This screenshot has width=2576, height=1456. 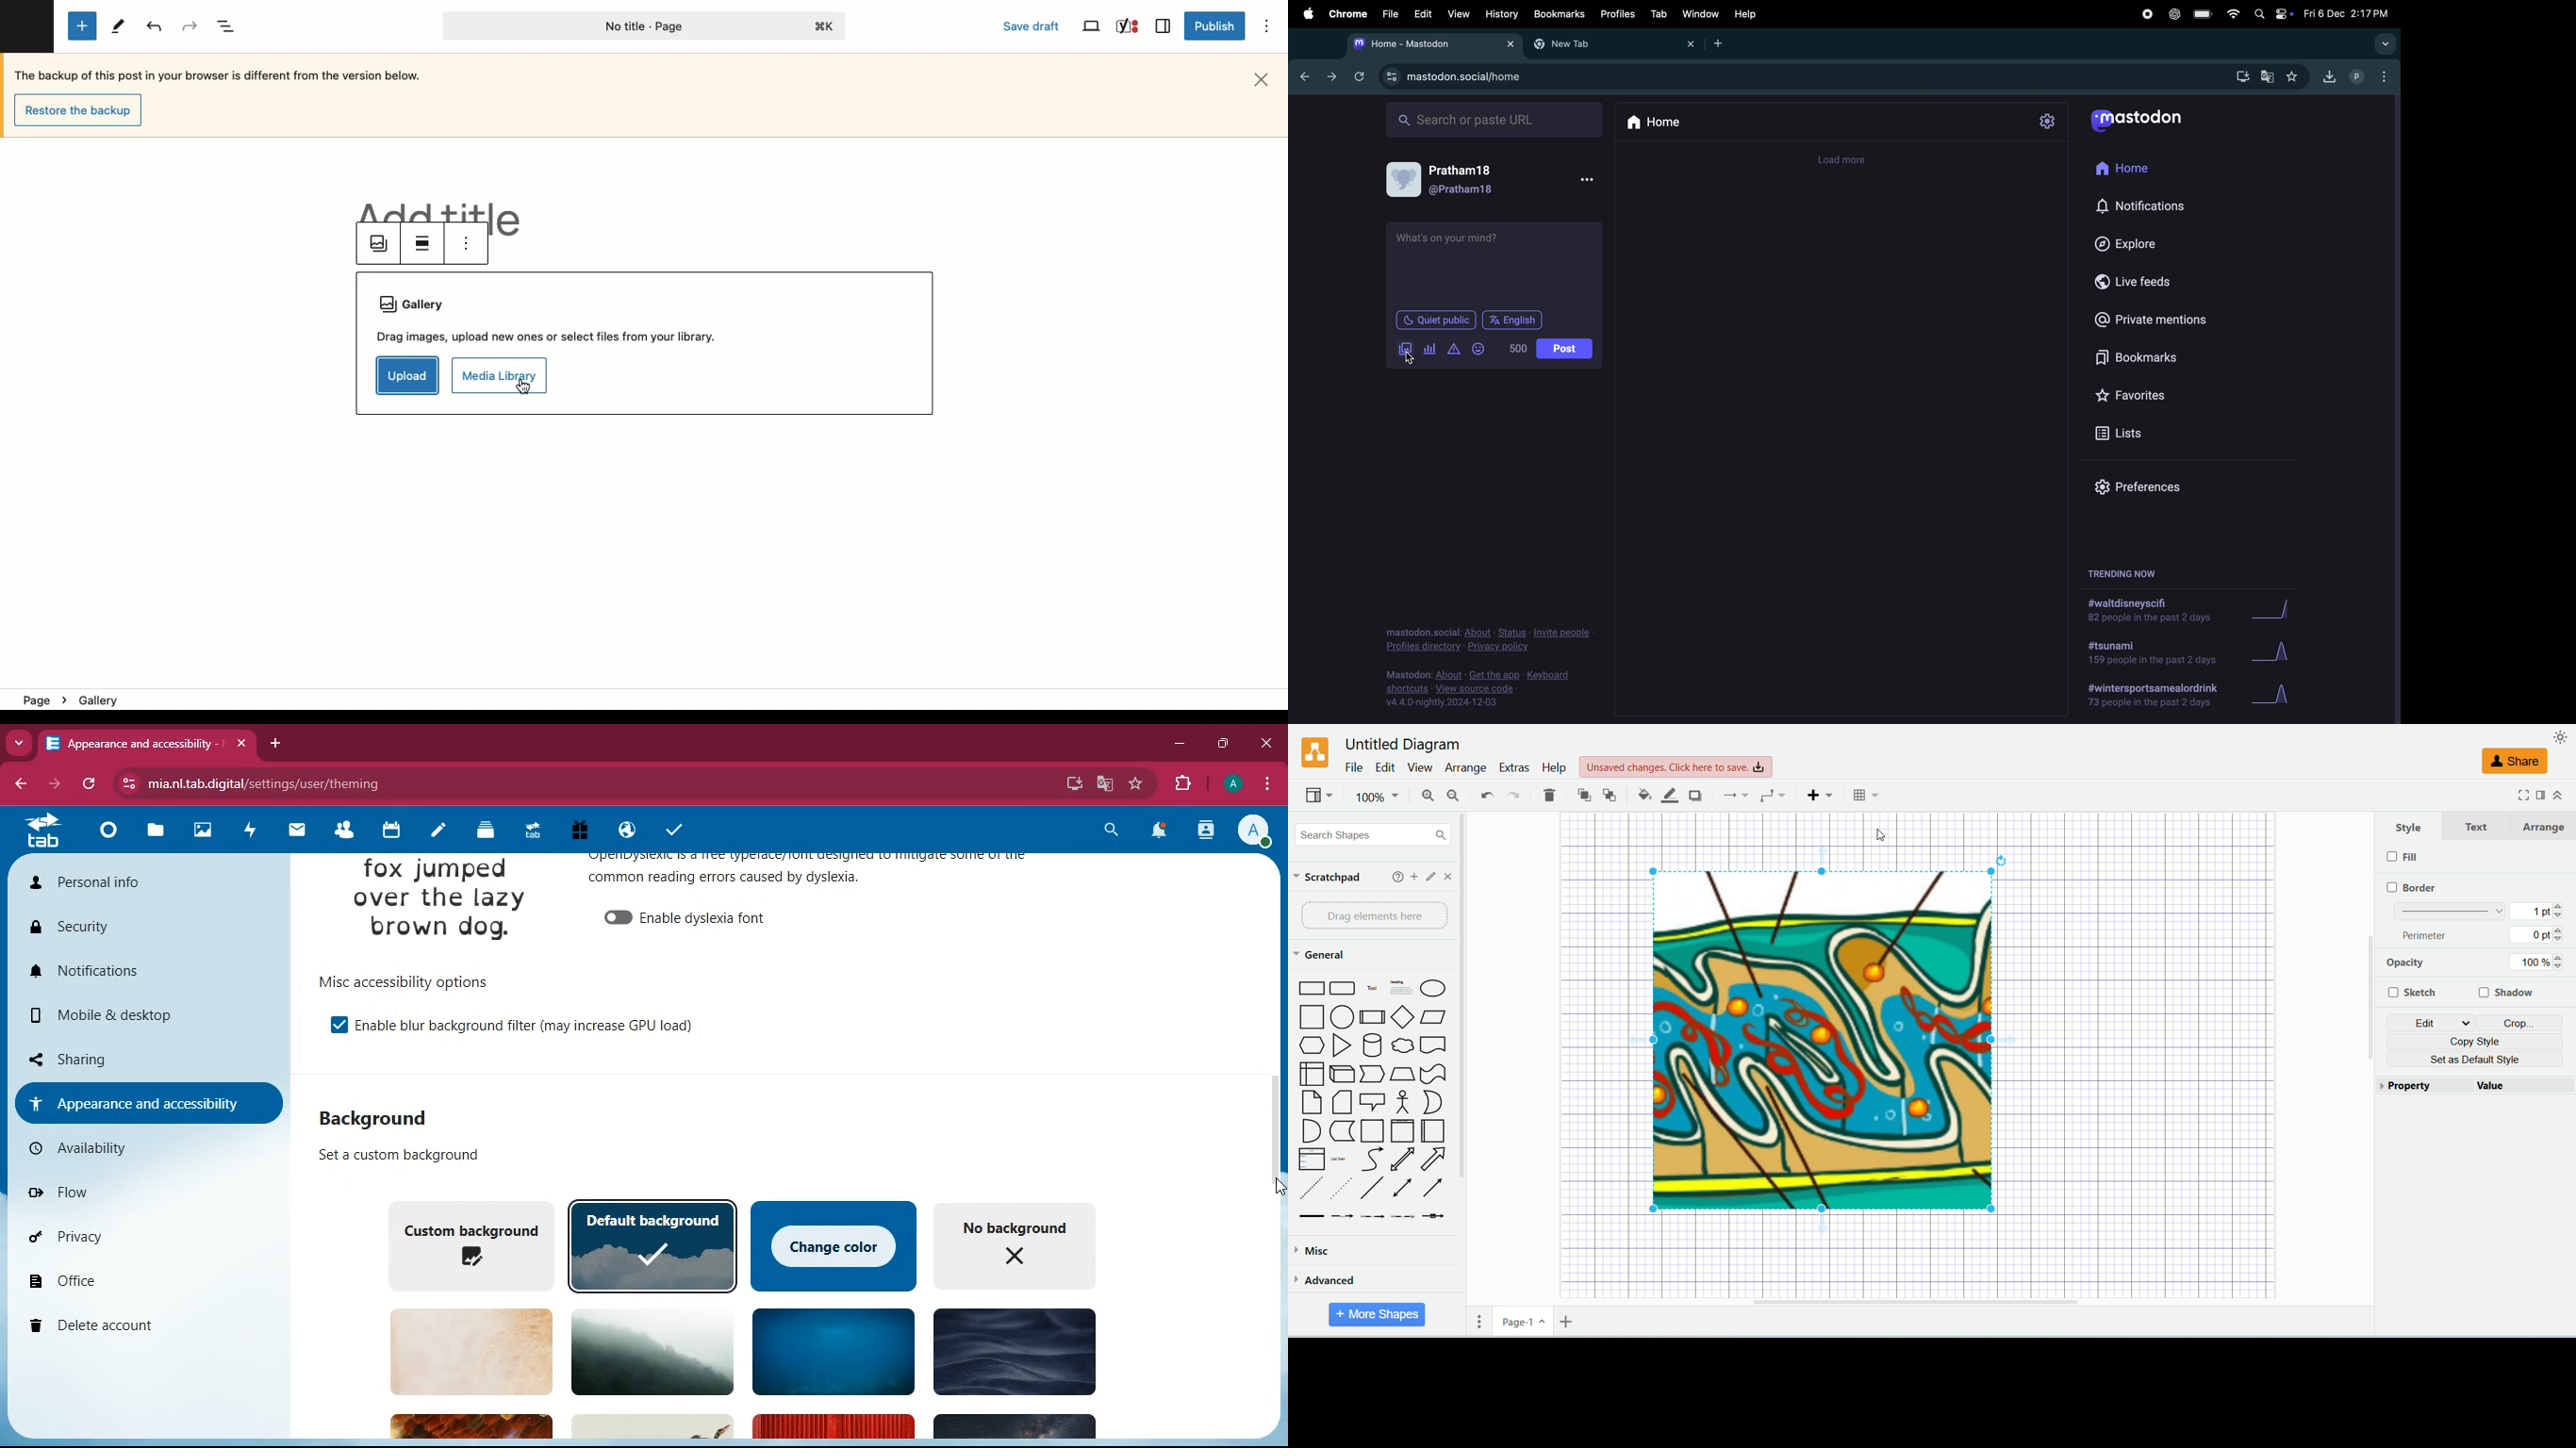 What do you see at coordinates (1452, 351) in the screenshot?
I see `create alert` at bounding box center [1452, 351].